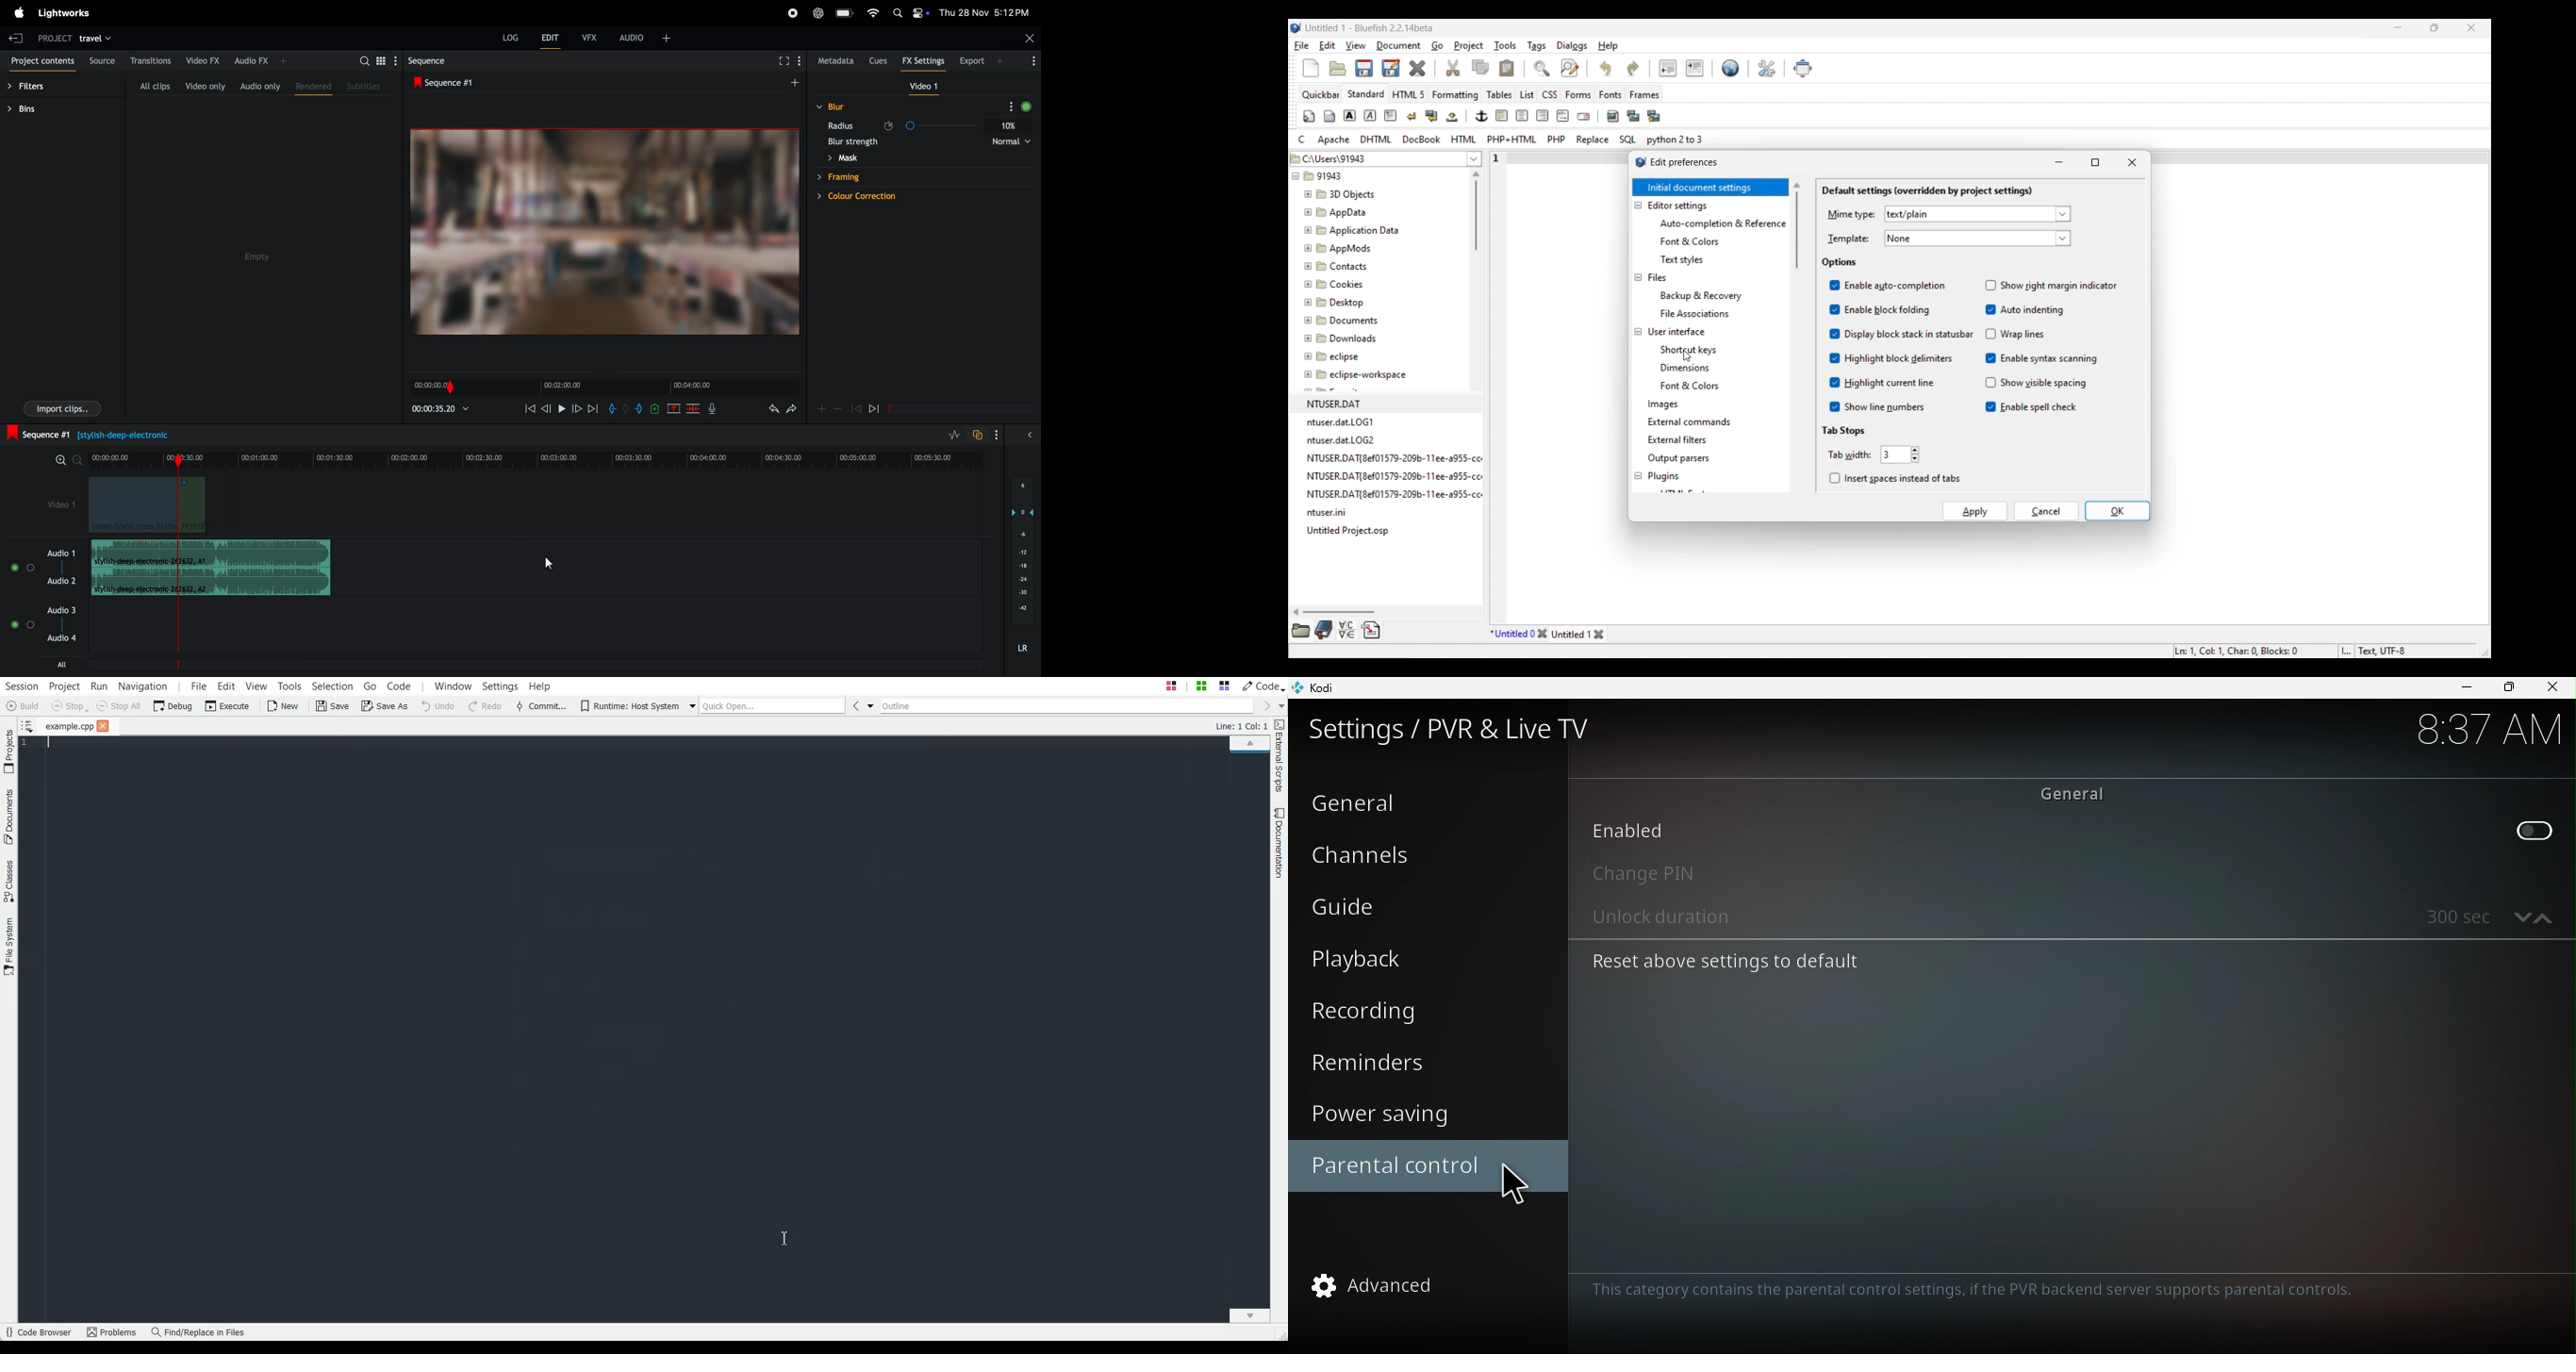 The height and width of the screenshot is (1372, 2576). What do you see at coordinates (1501, 139) in the screenshot?
I see `Code language options` at bounding box center [1501, 139].